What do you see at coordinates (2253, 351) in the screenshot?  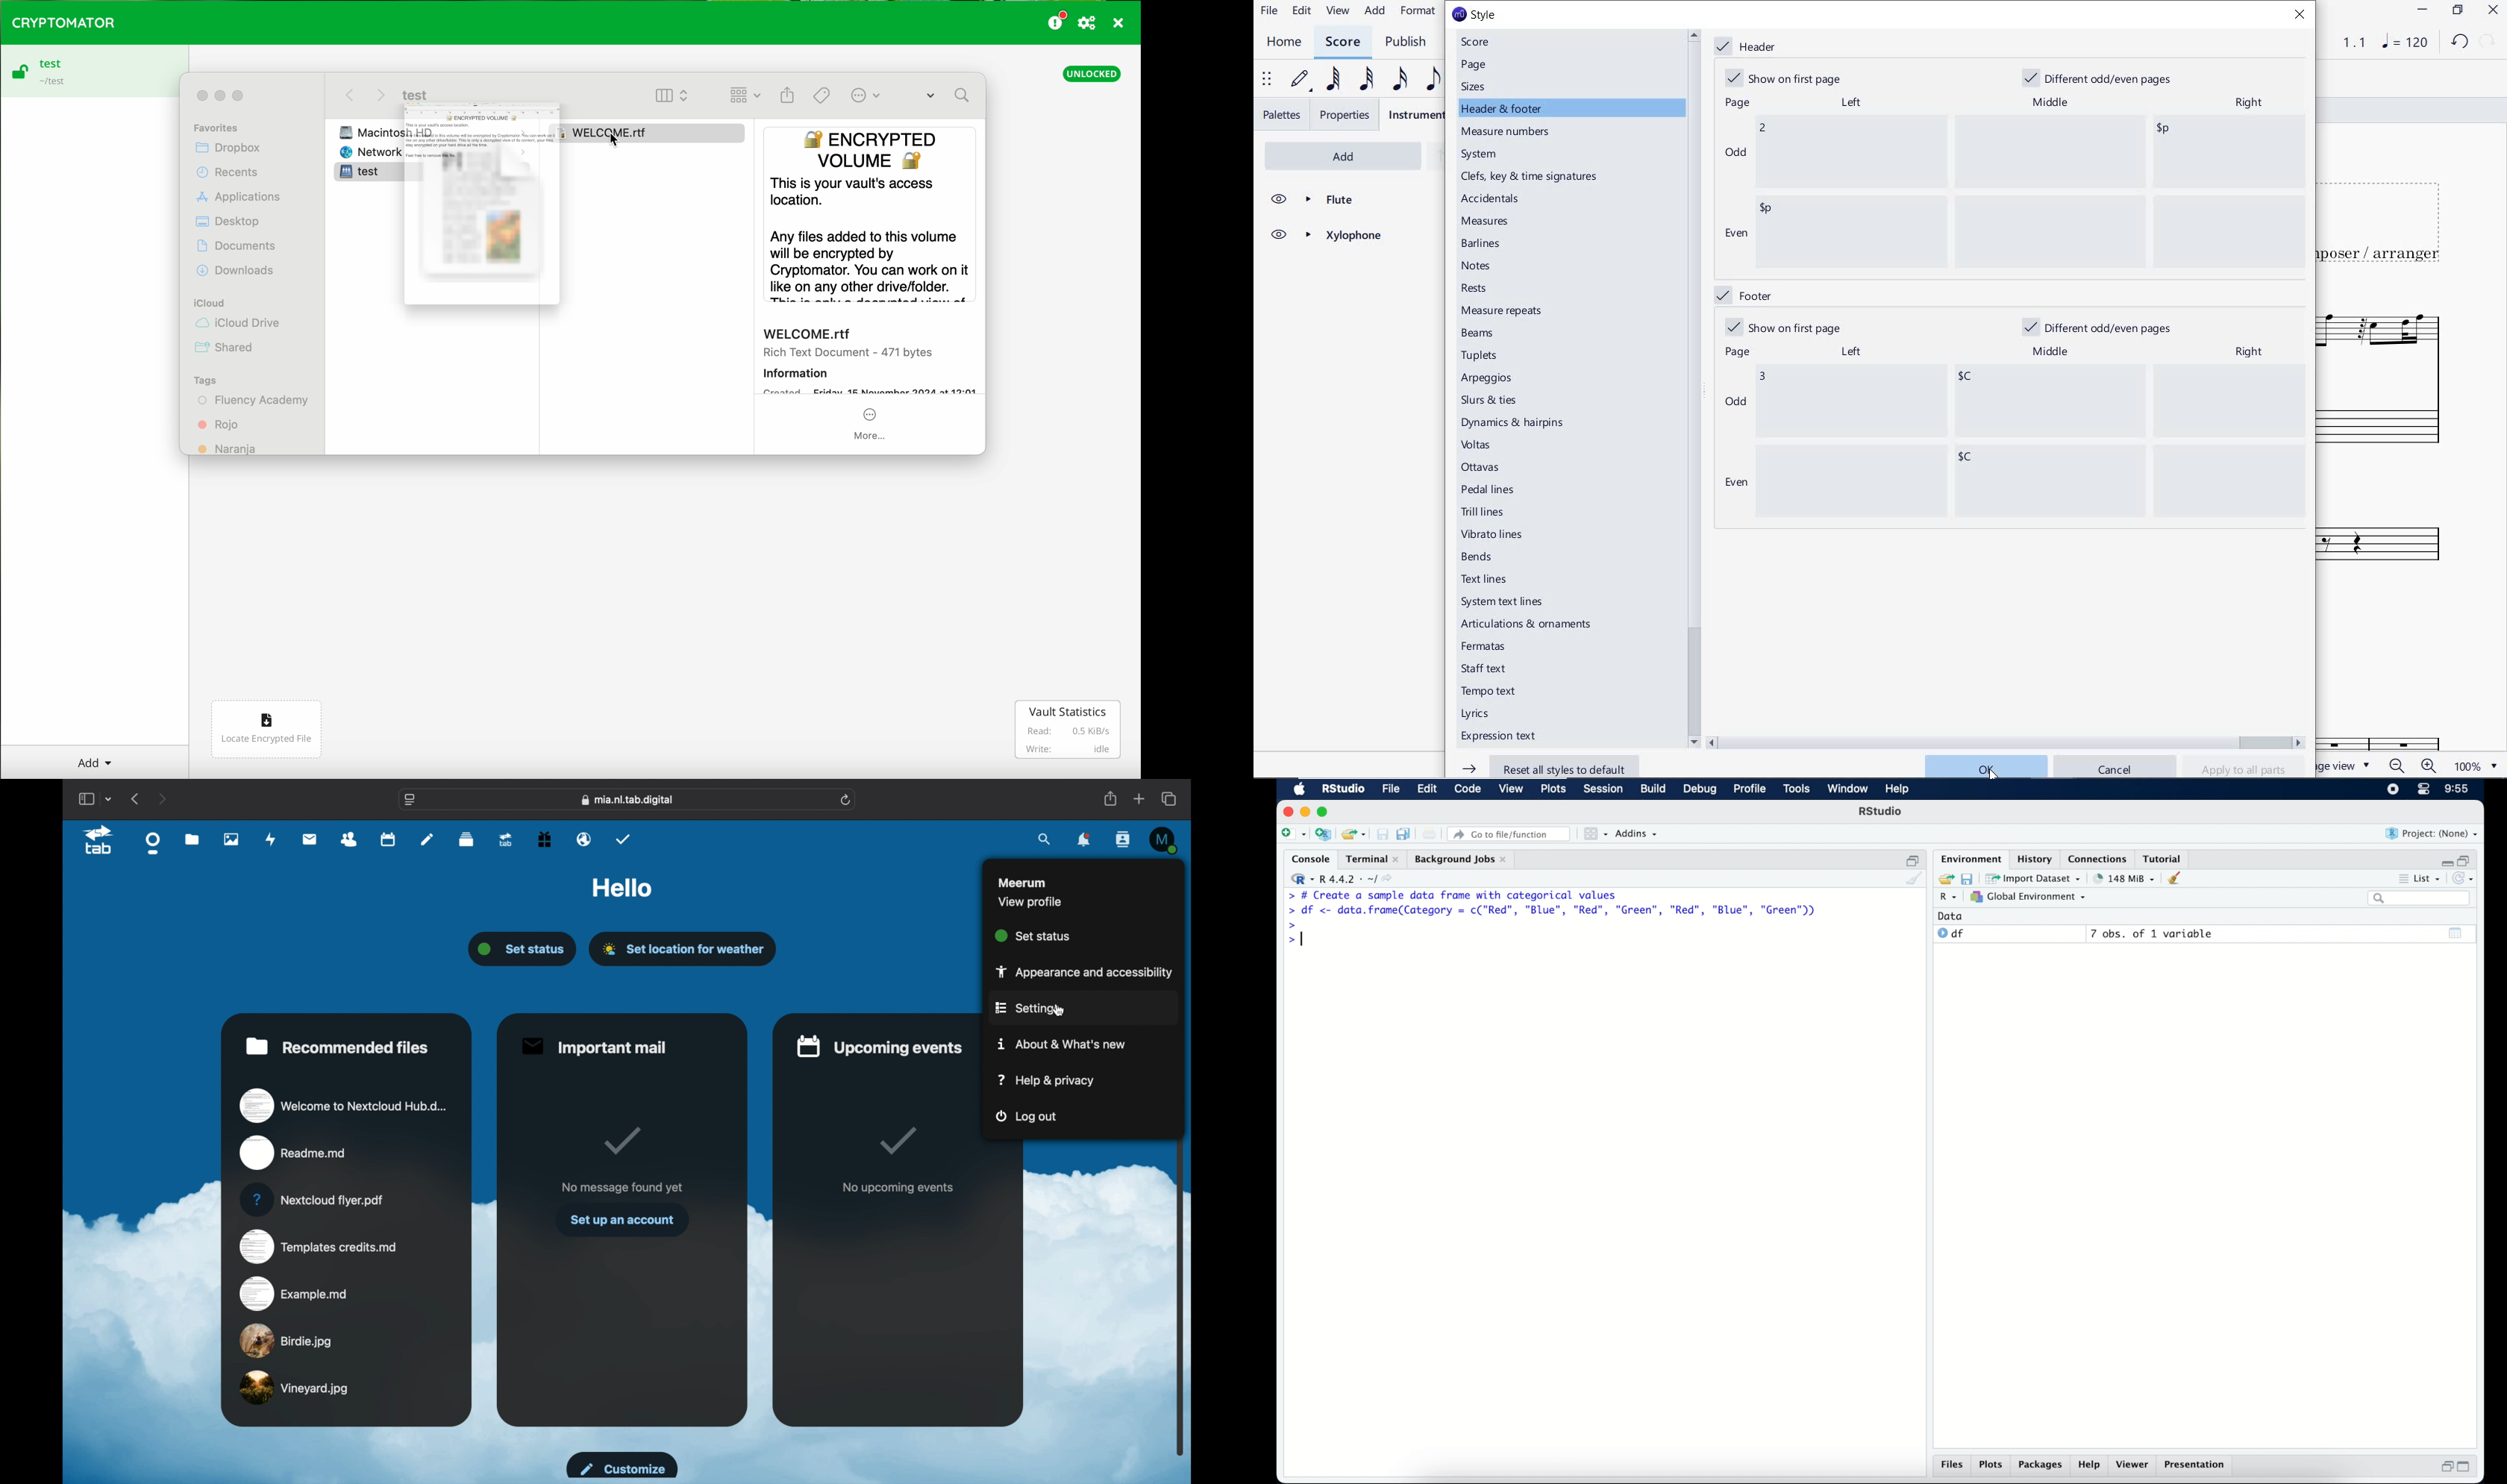 I see `right` at bounding box center [2253, 351].